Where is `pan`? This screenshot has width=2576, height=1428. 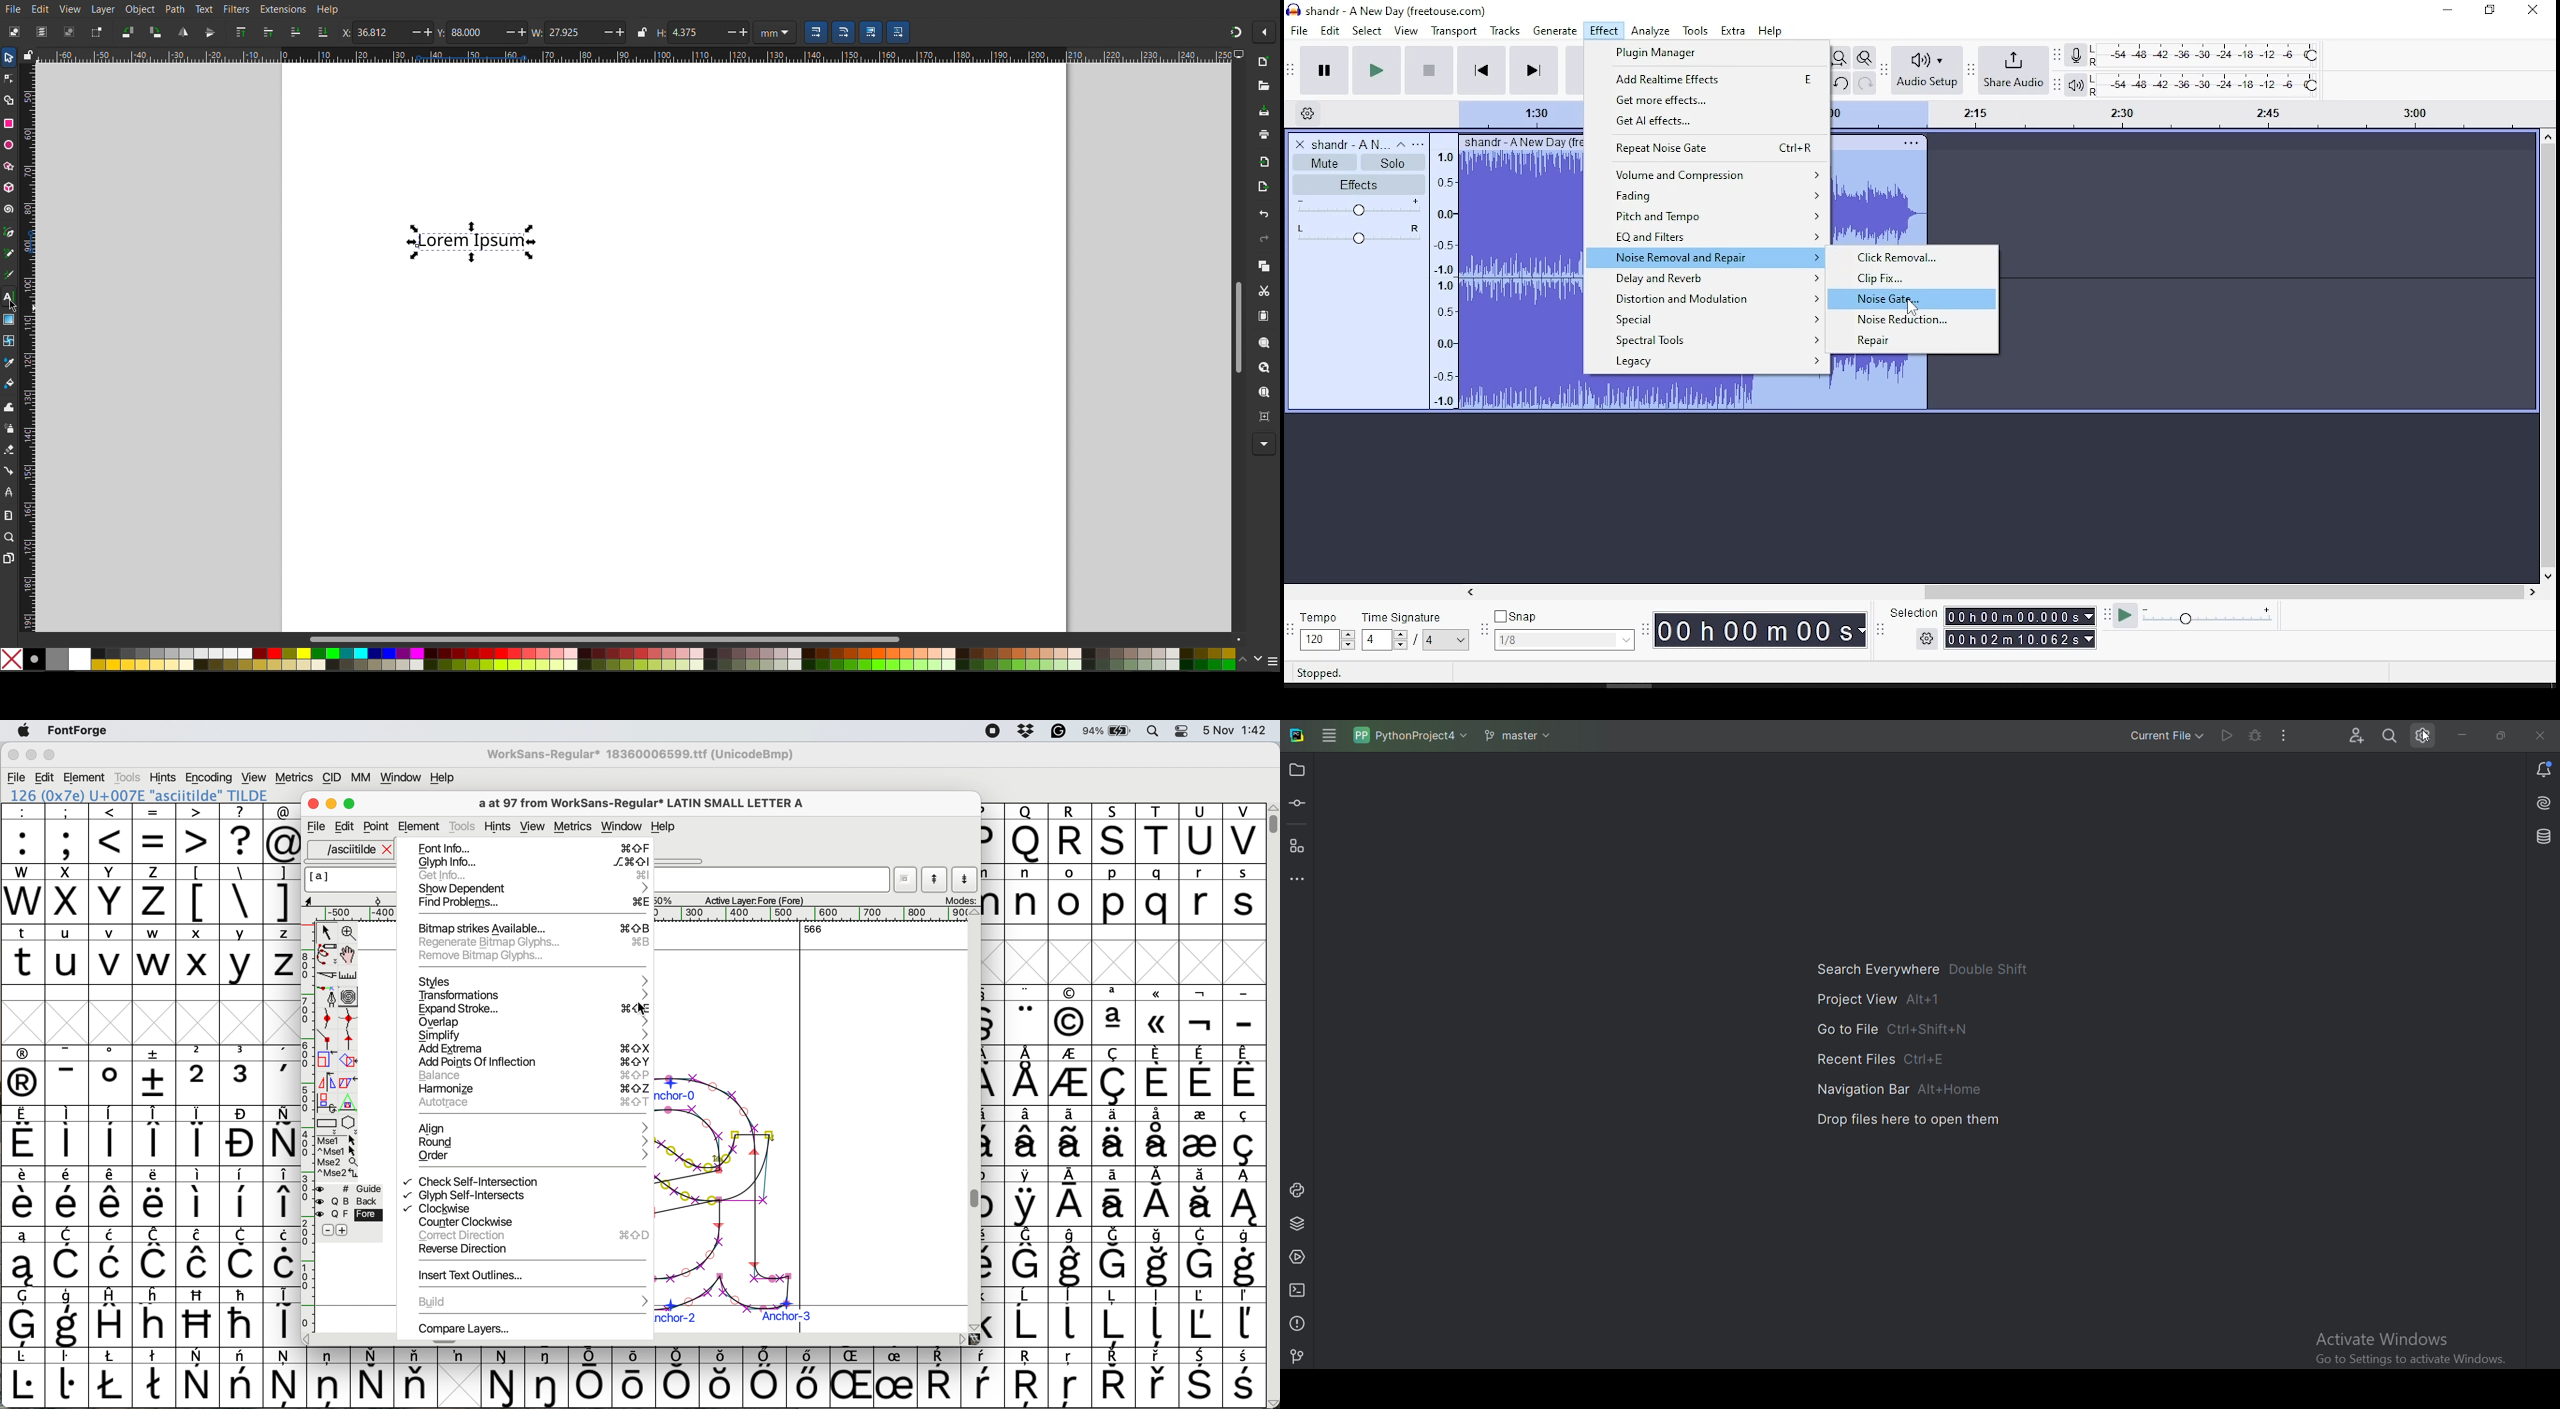
pan is located at coordinates (1359, 234).